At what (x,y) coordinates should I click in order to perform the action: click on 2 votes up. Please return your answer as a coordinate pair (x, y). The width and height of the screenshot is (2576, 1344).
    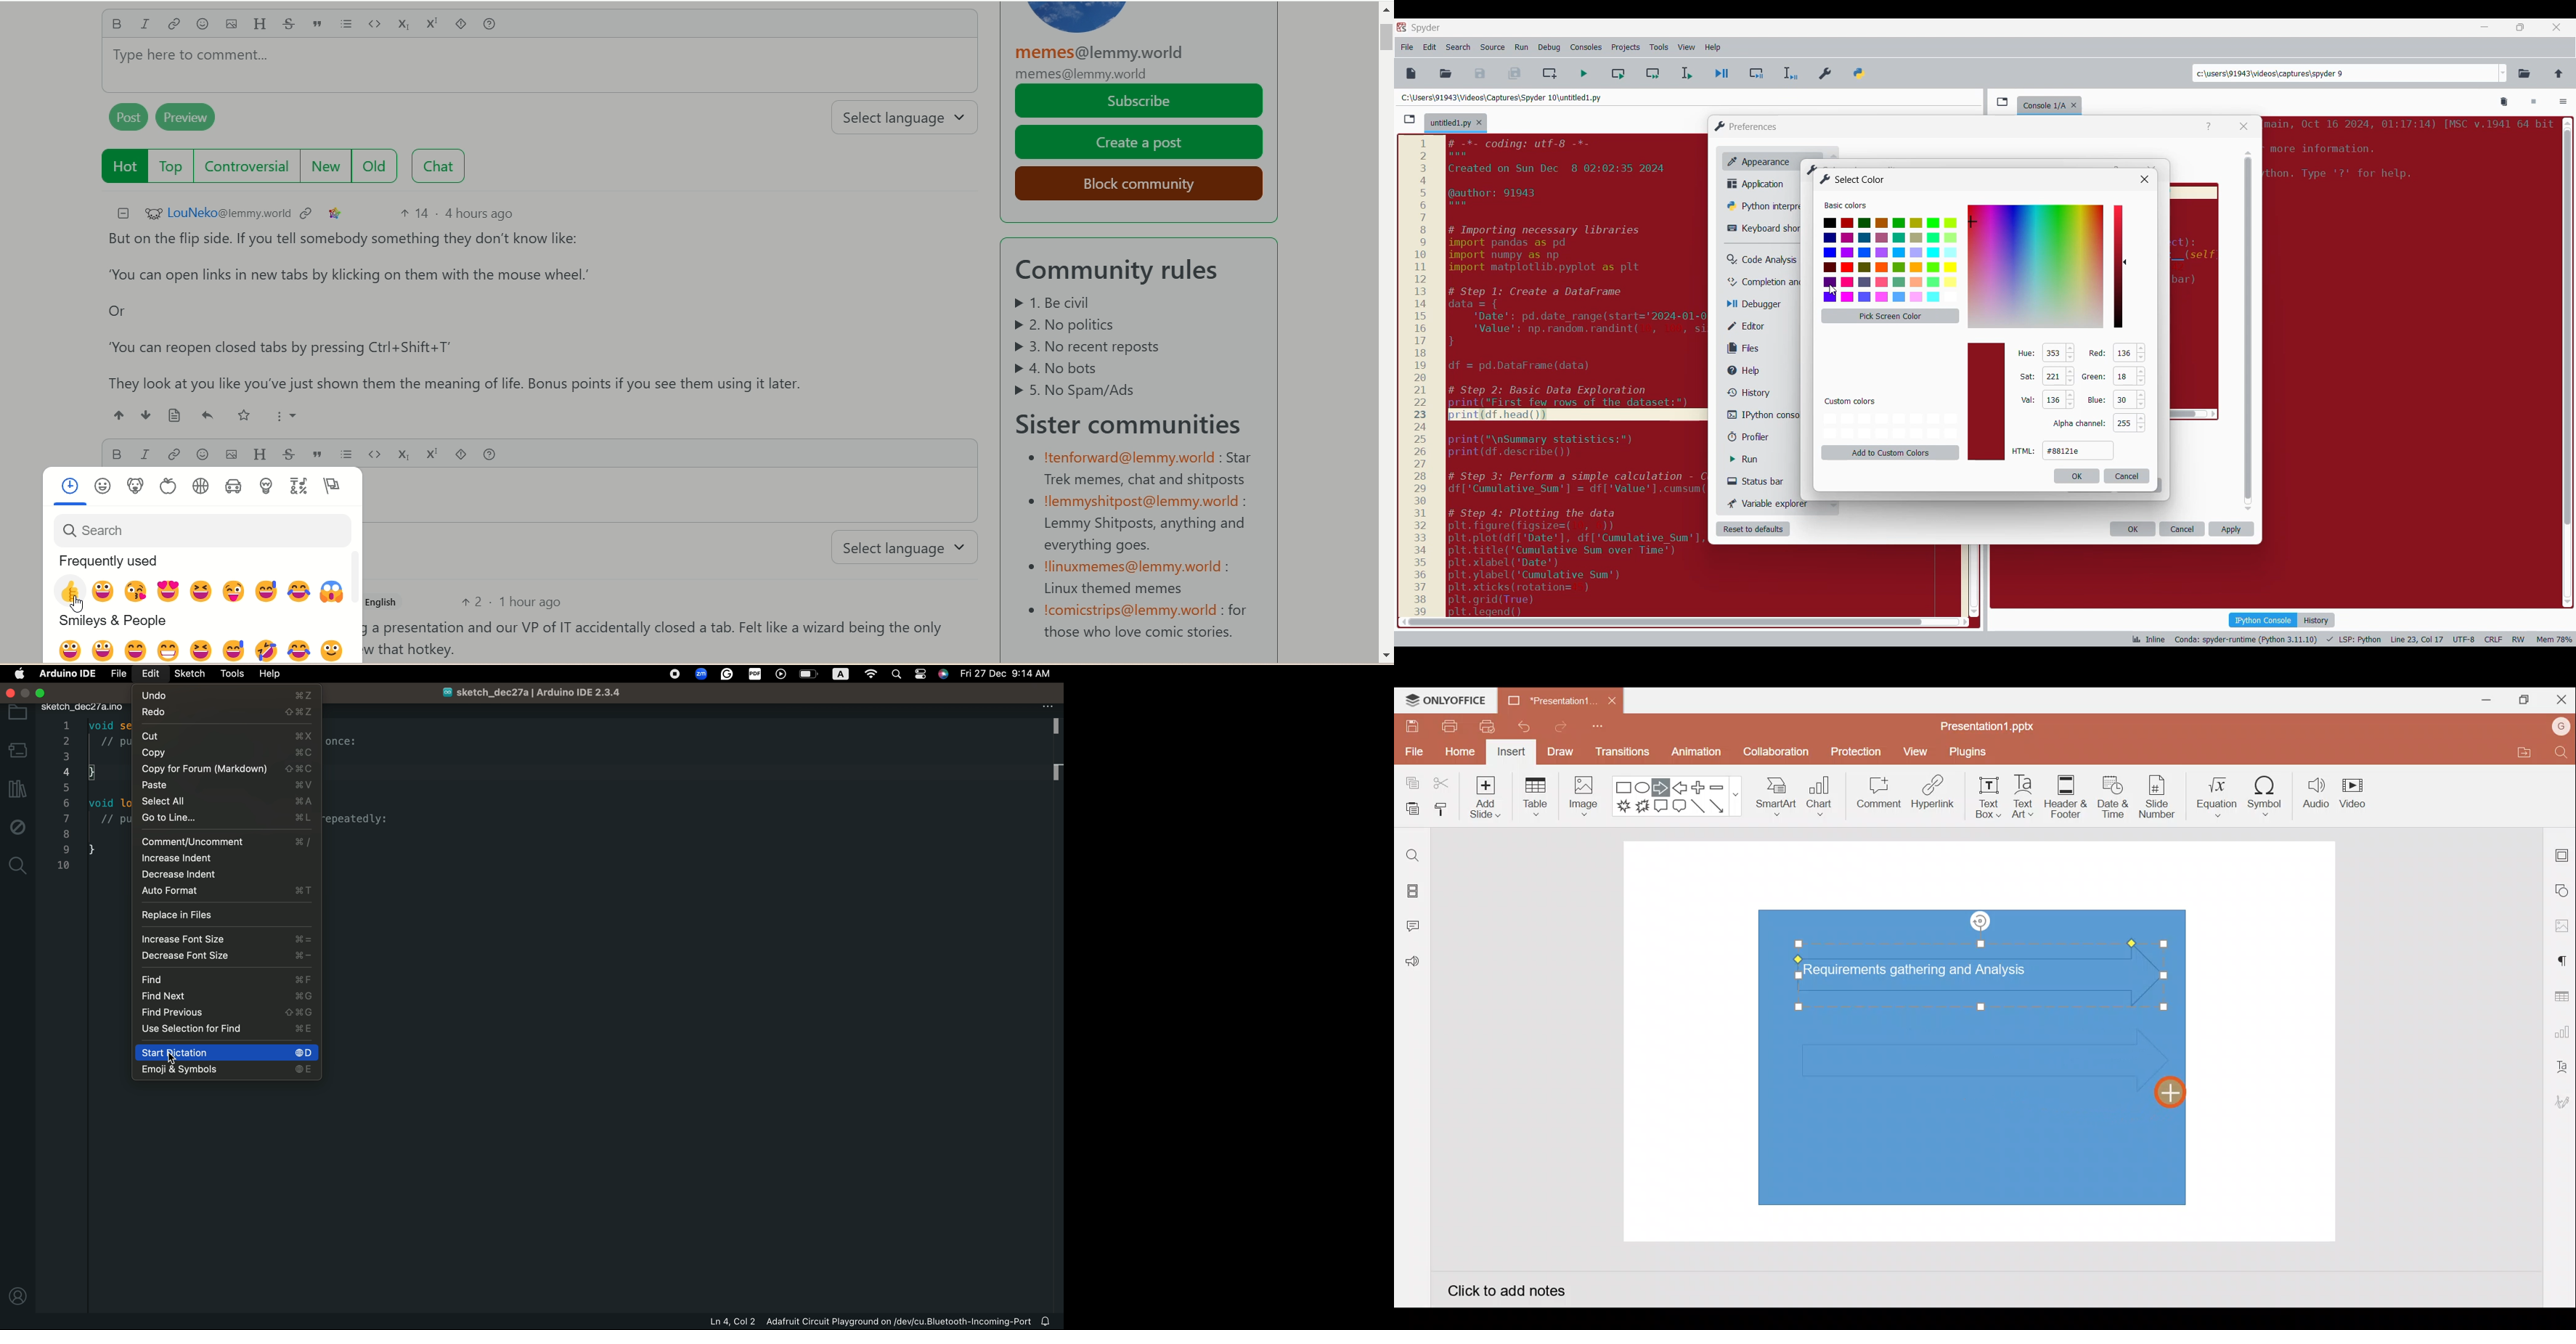
    Looking at the image, I should click on (470, 601).